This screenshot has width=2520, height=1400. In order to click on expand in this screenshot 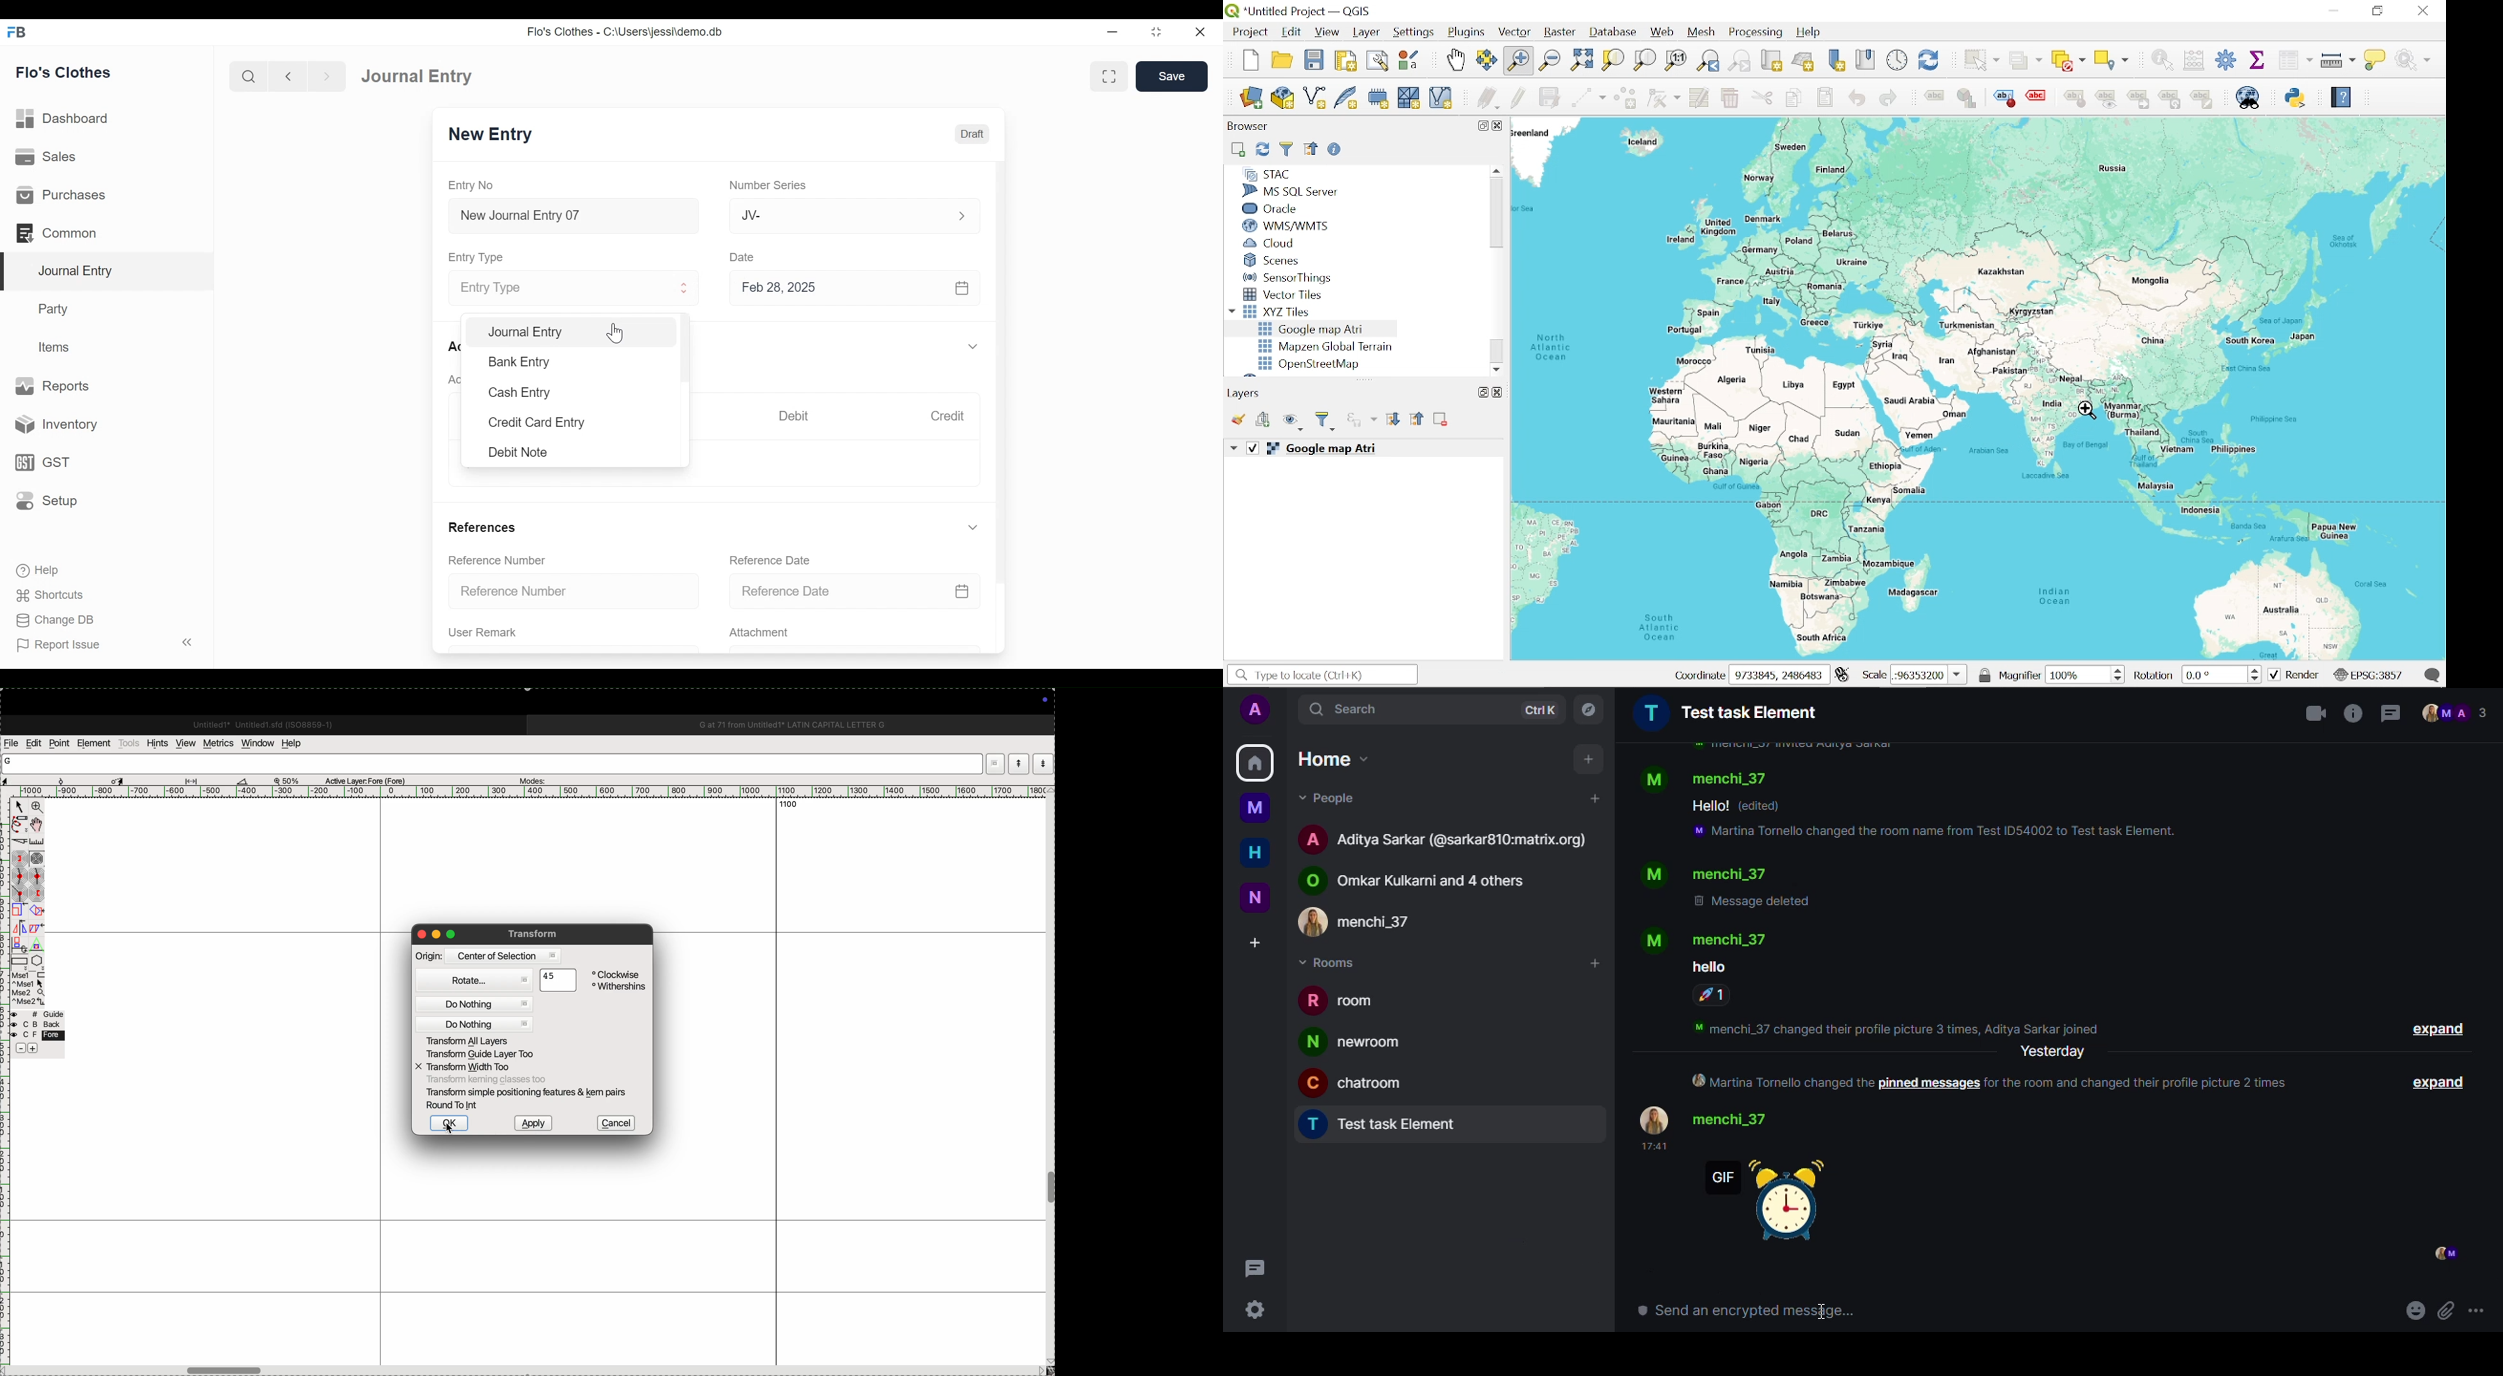, I will do `click(2437, 1031)`.